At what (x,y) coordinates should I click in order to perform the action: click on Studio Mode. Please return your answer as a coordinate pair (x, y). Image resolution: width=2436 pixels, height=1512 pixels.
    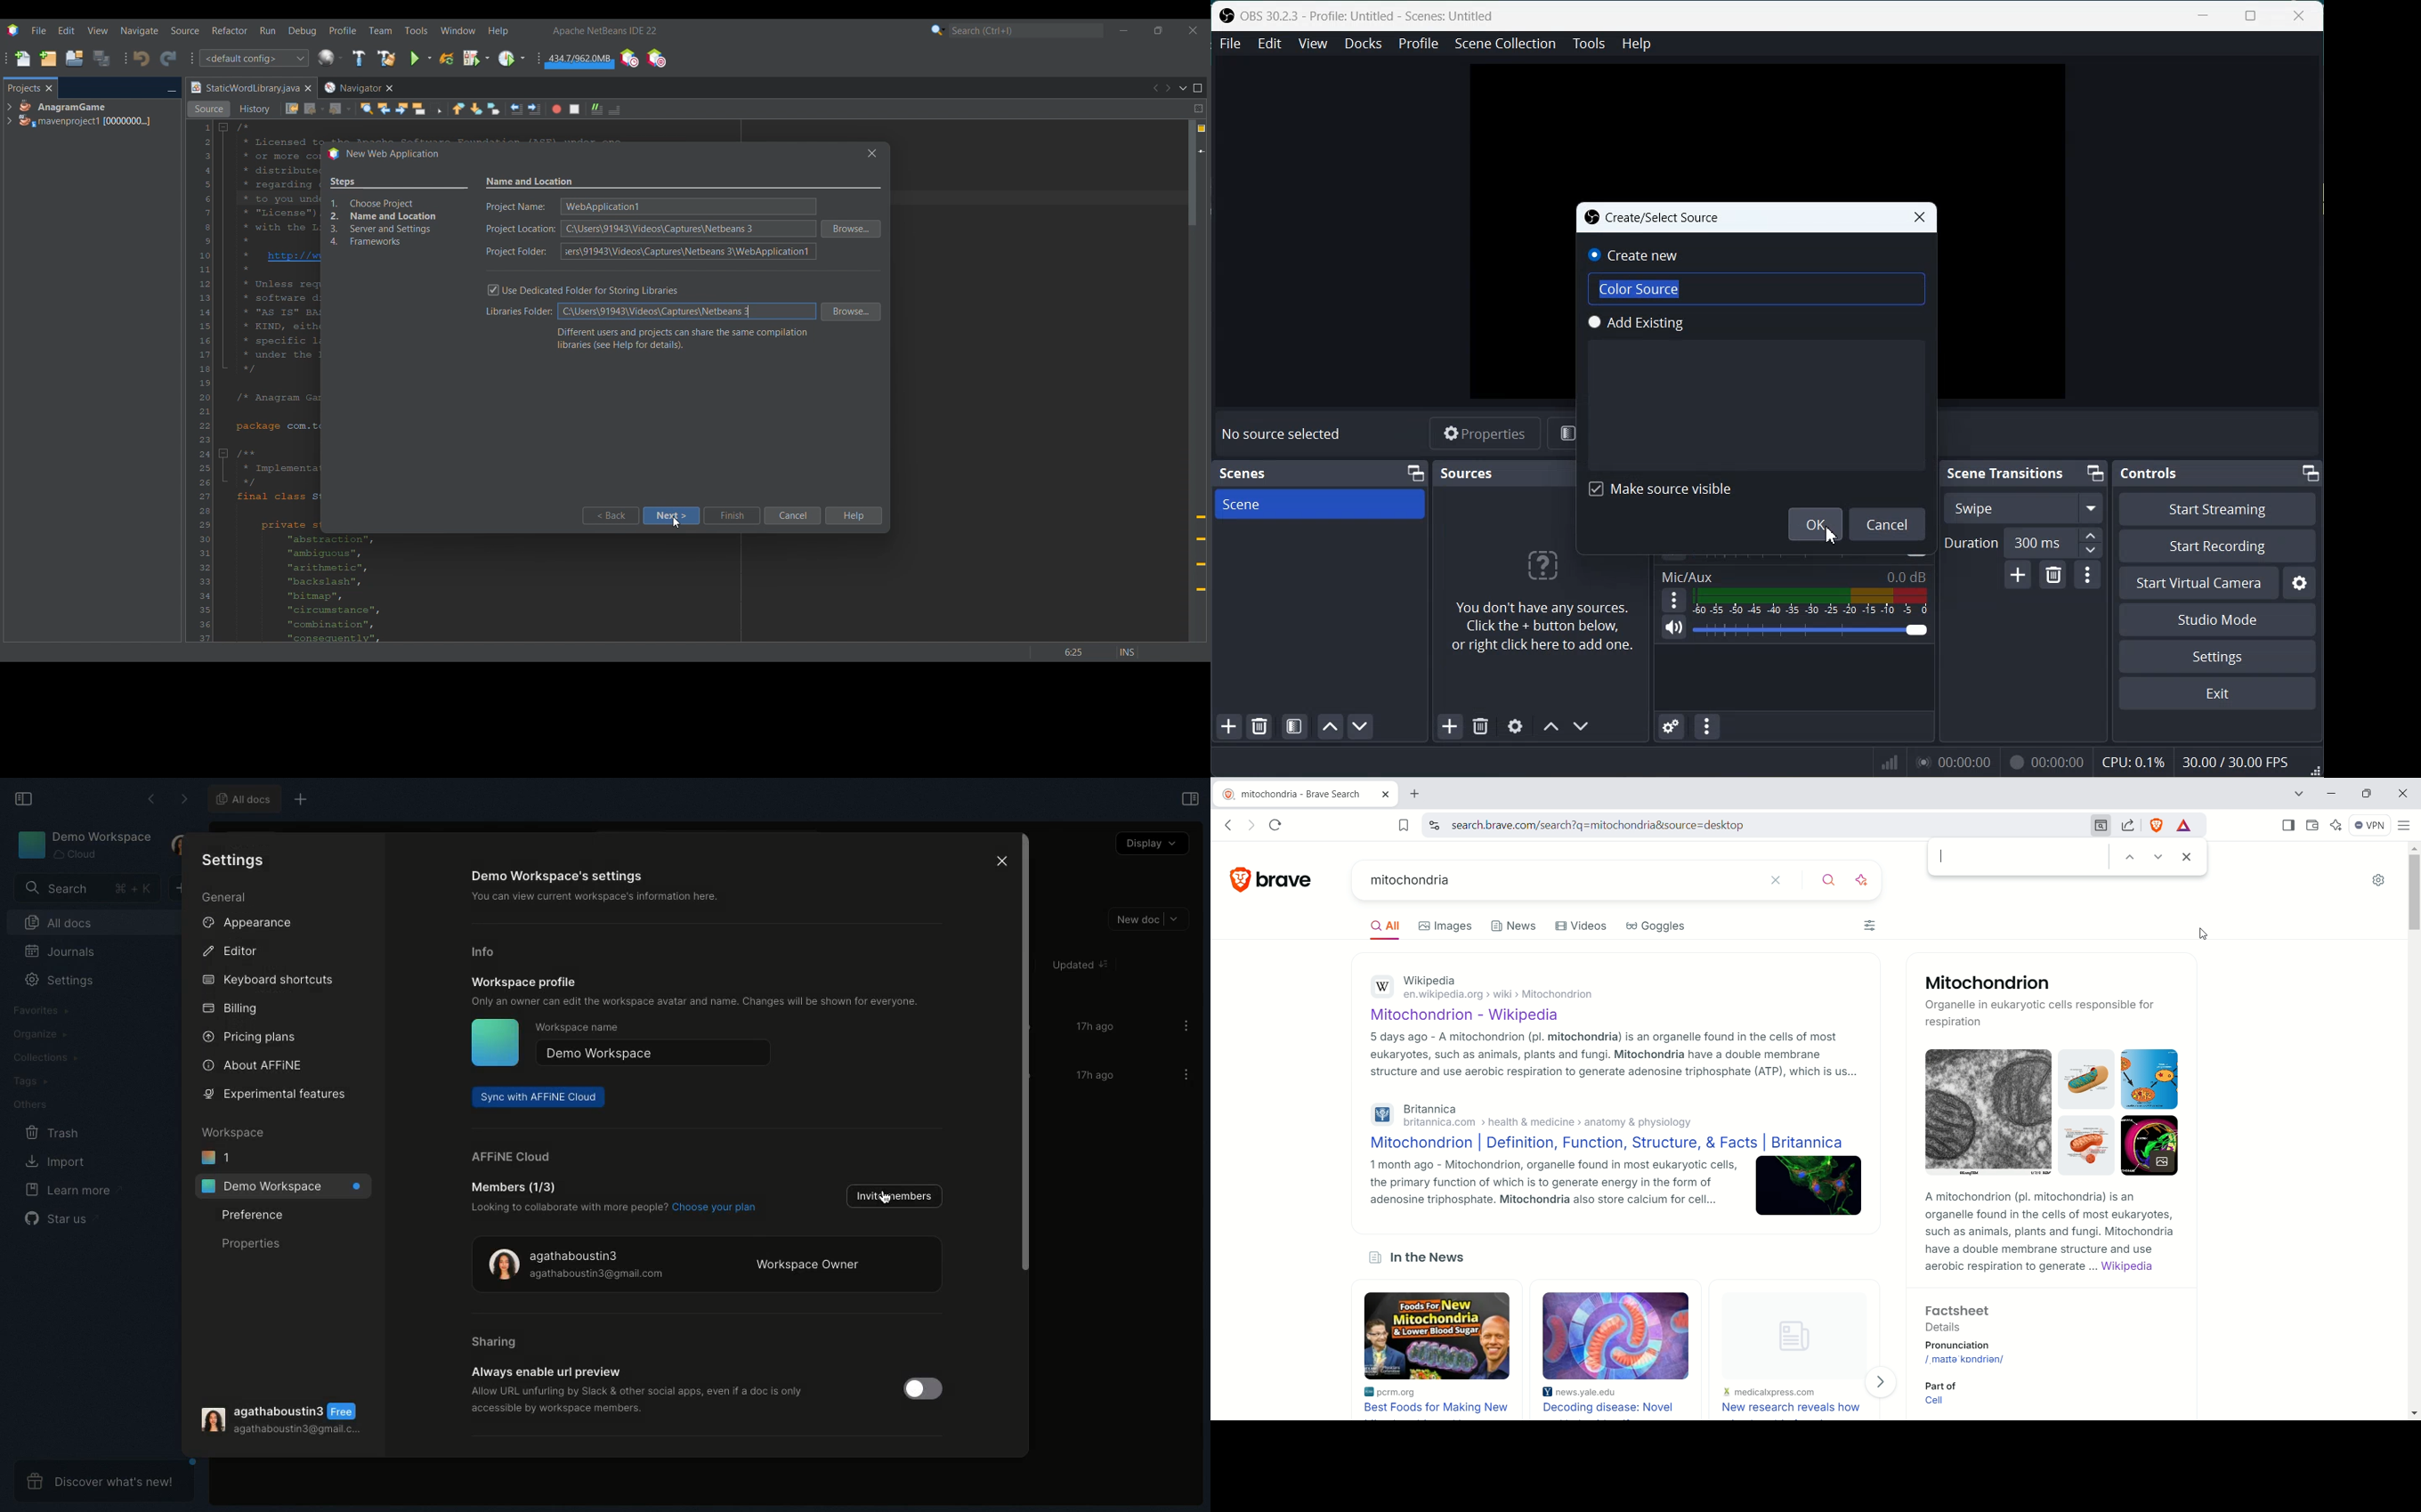
    Looking at the image, I should click on (2217, 620).